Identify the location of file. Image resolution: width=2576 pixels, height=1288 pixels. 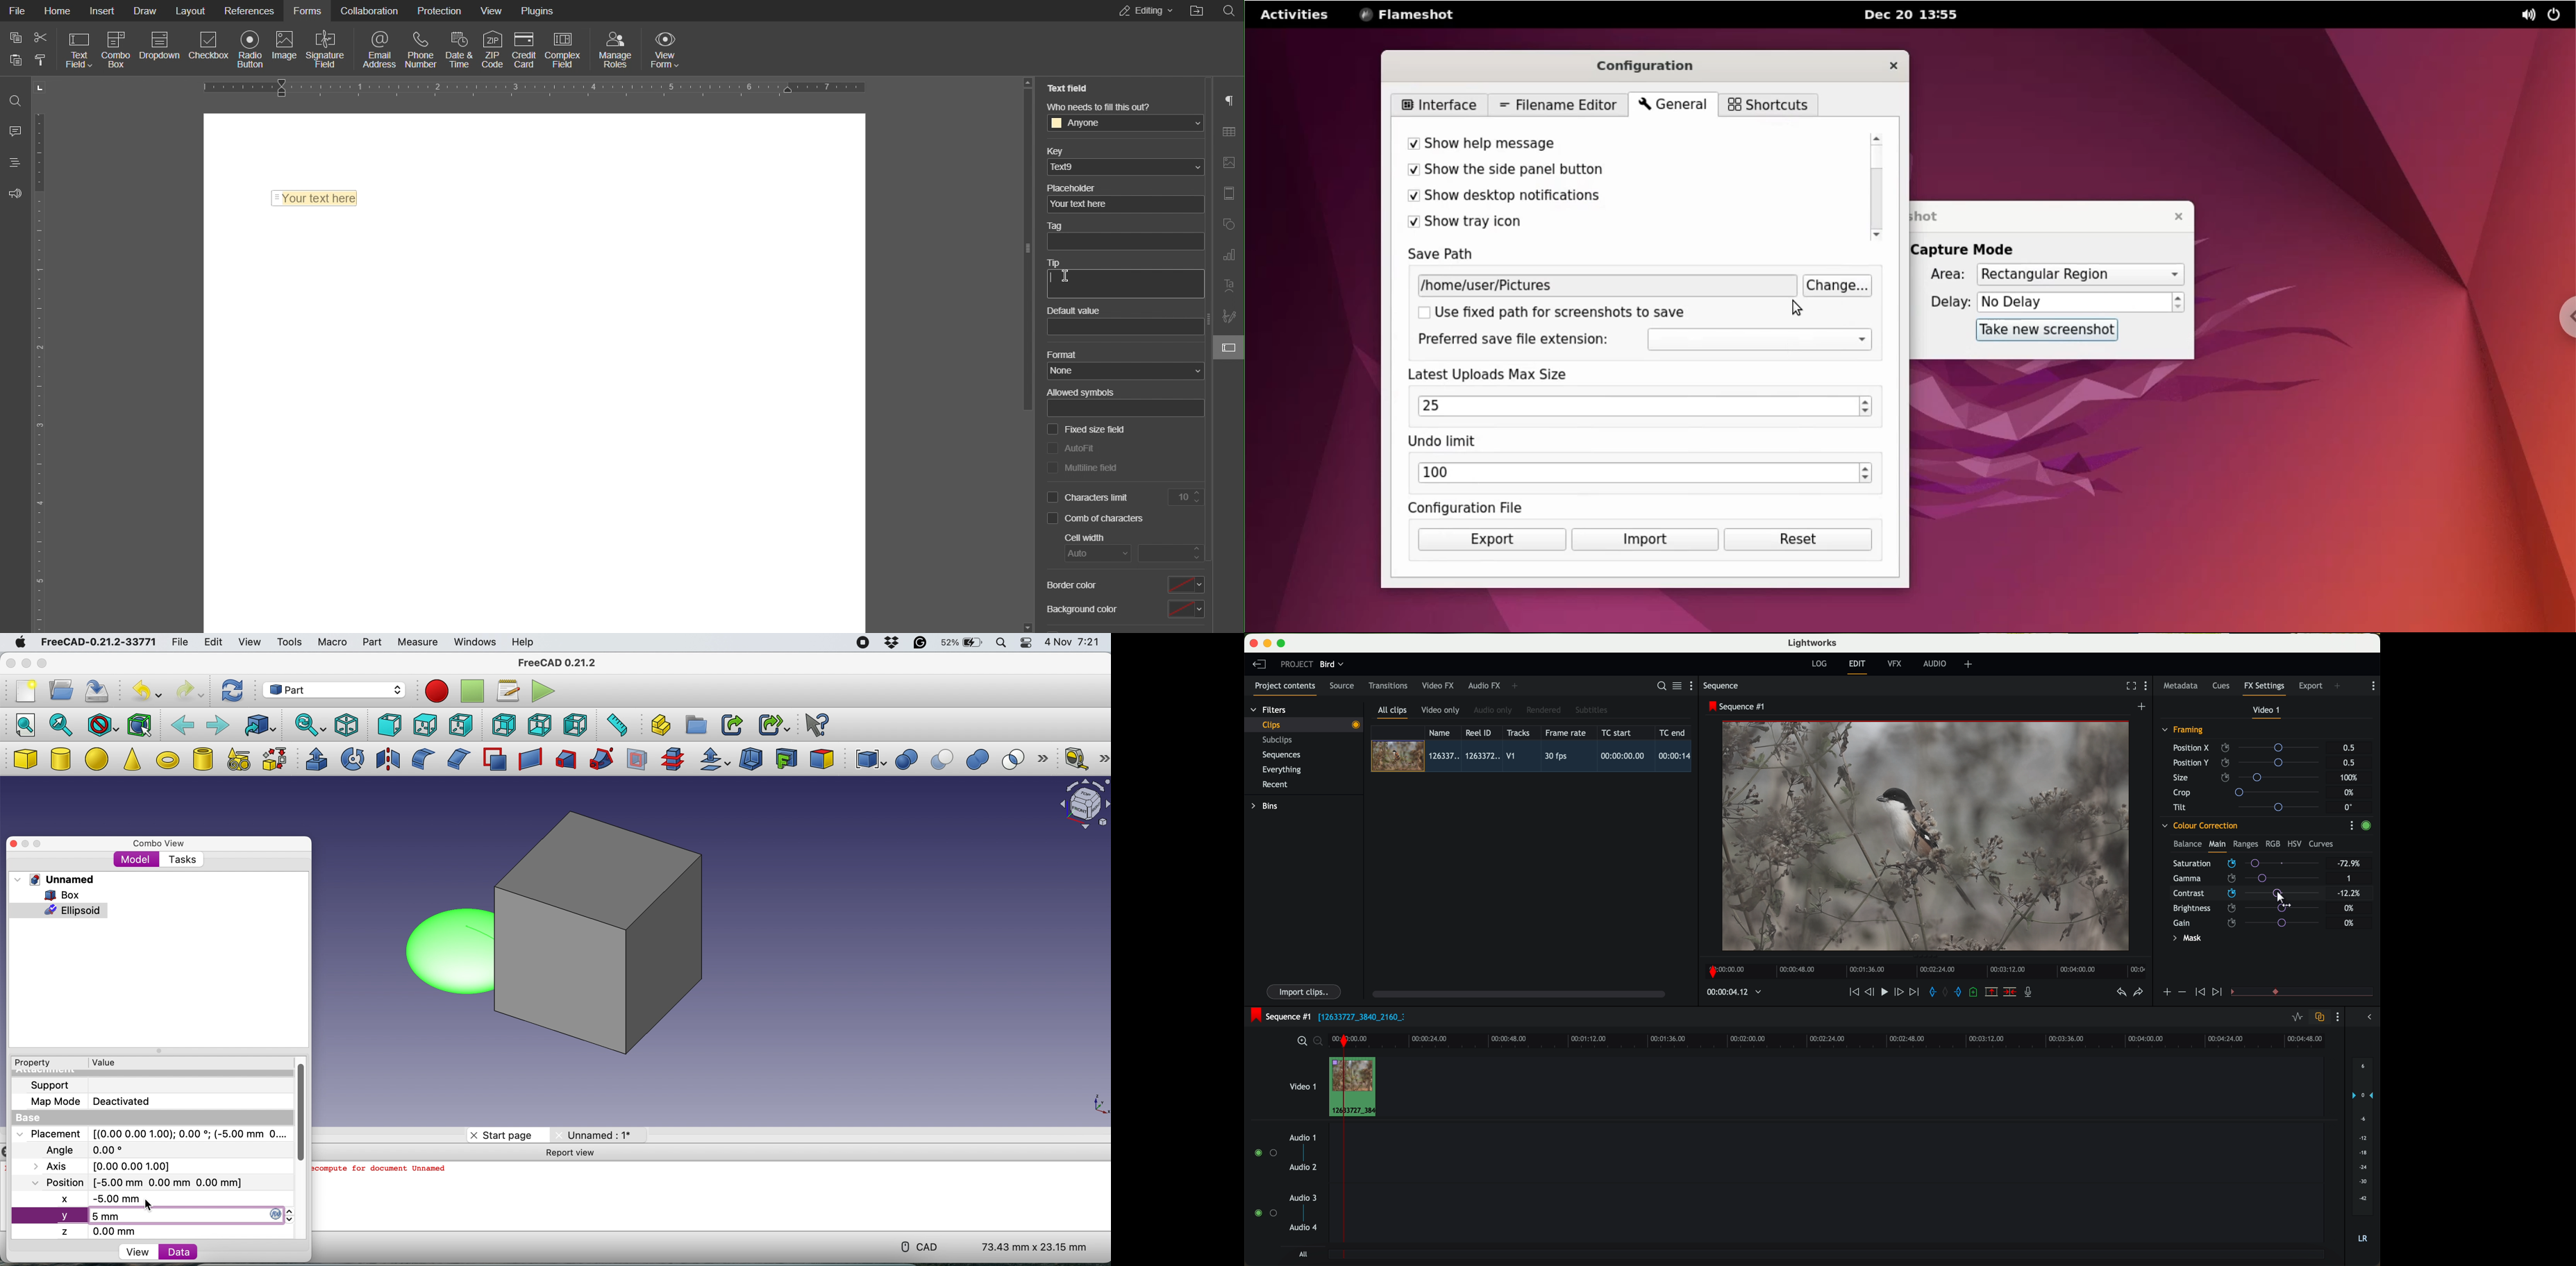
(181, 643).